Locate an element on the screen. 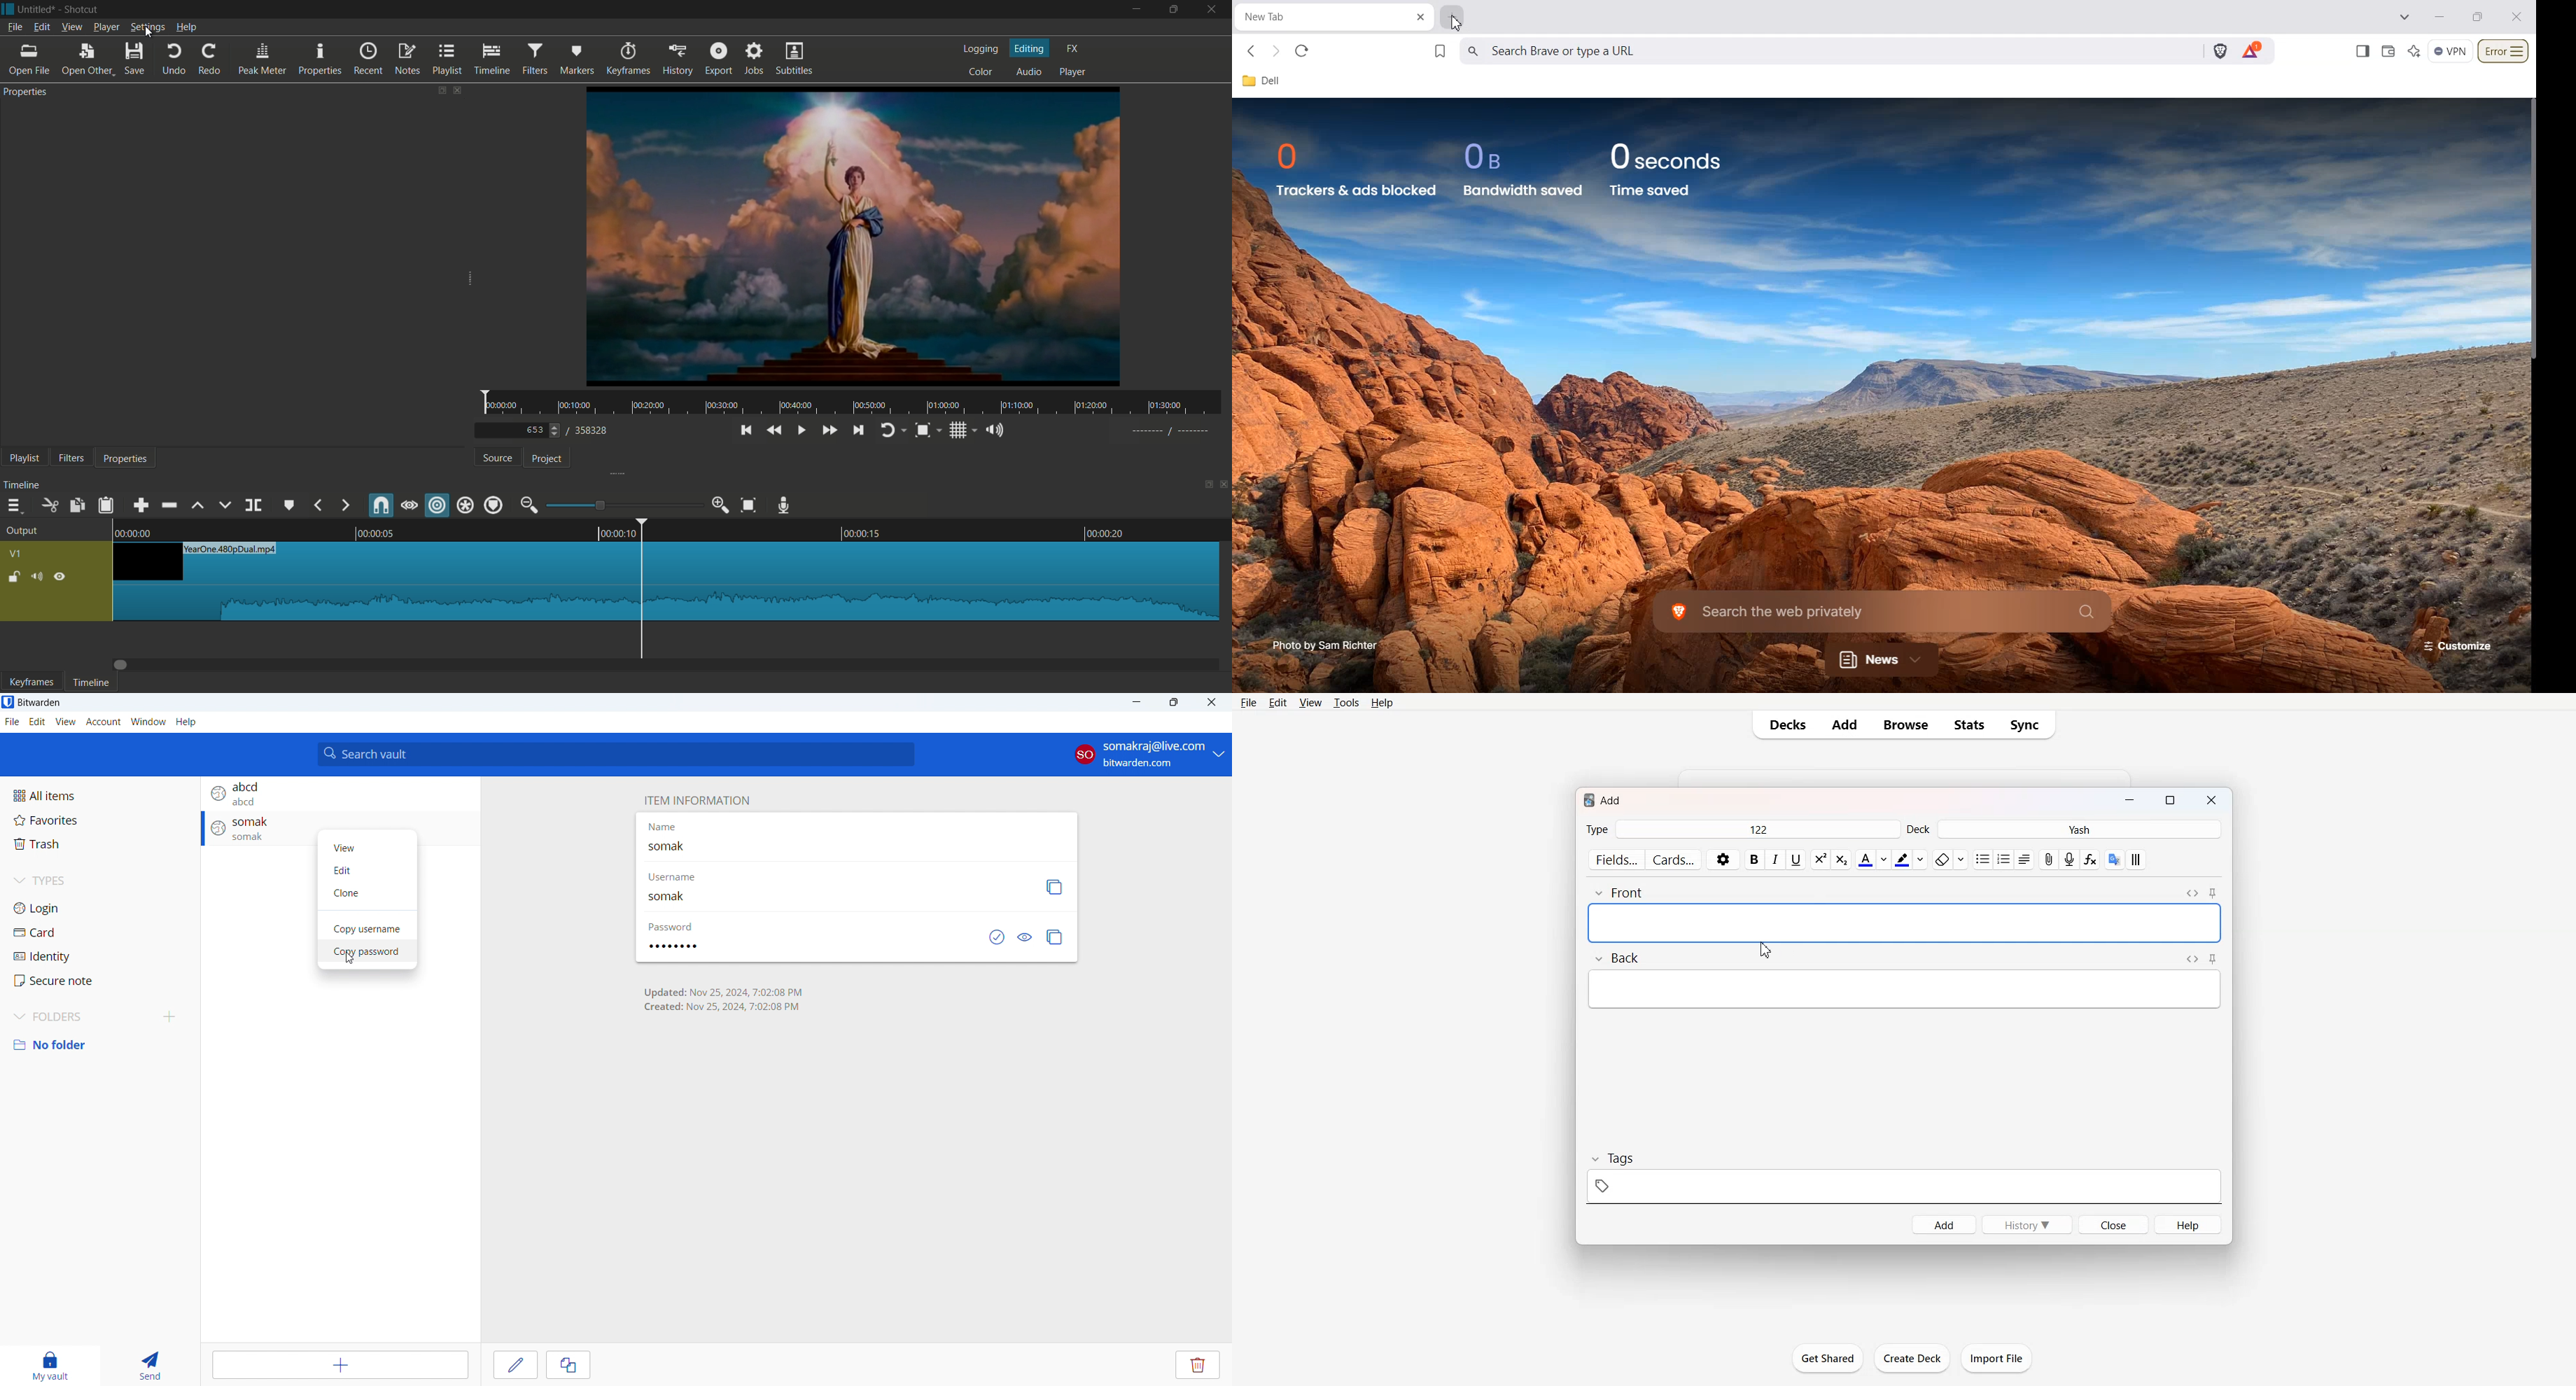 This screenshot has width=2576, height=1400. properties is located at coordinates (321, 58).